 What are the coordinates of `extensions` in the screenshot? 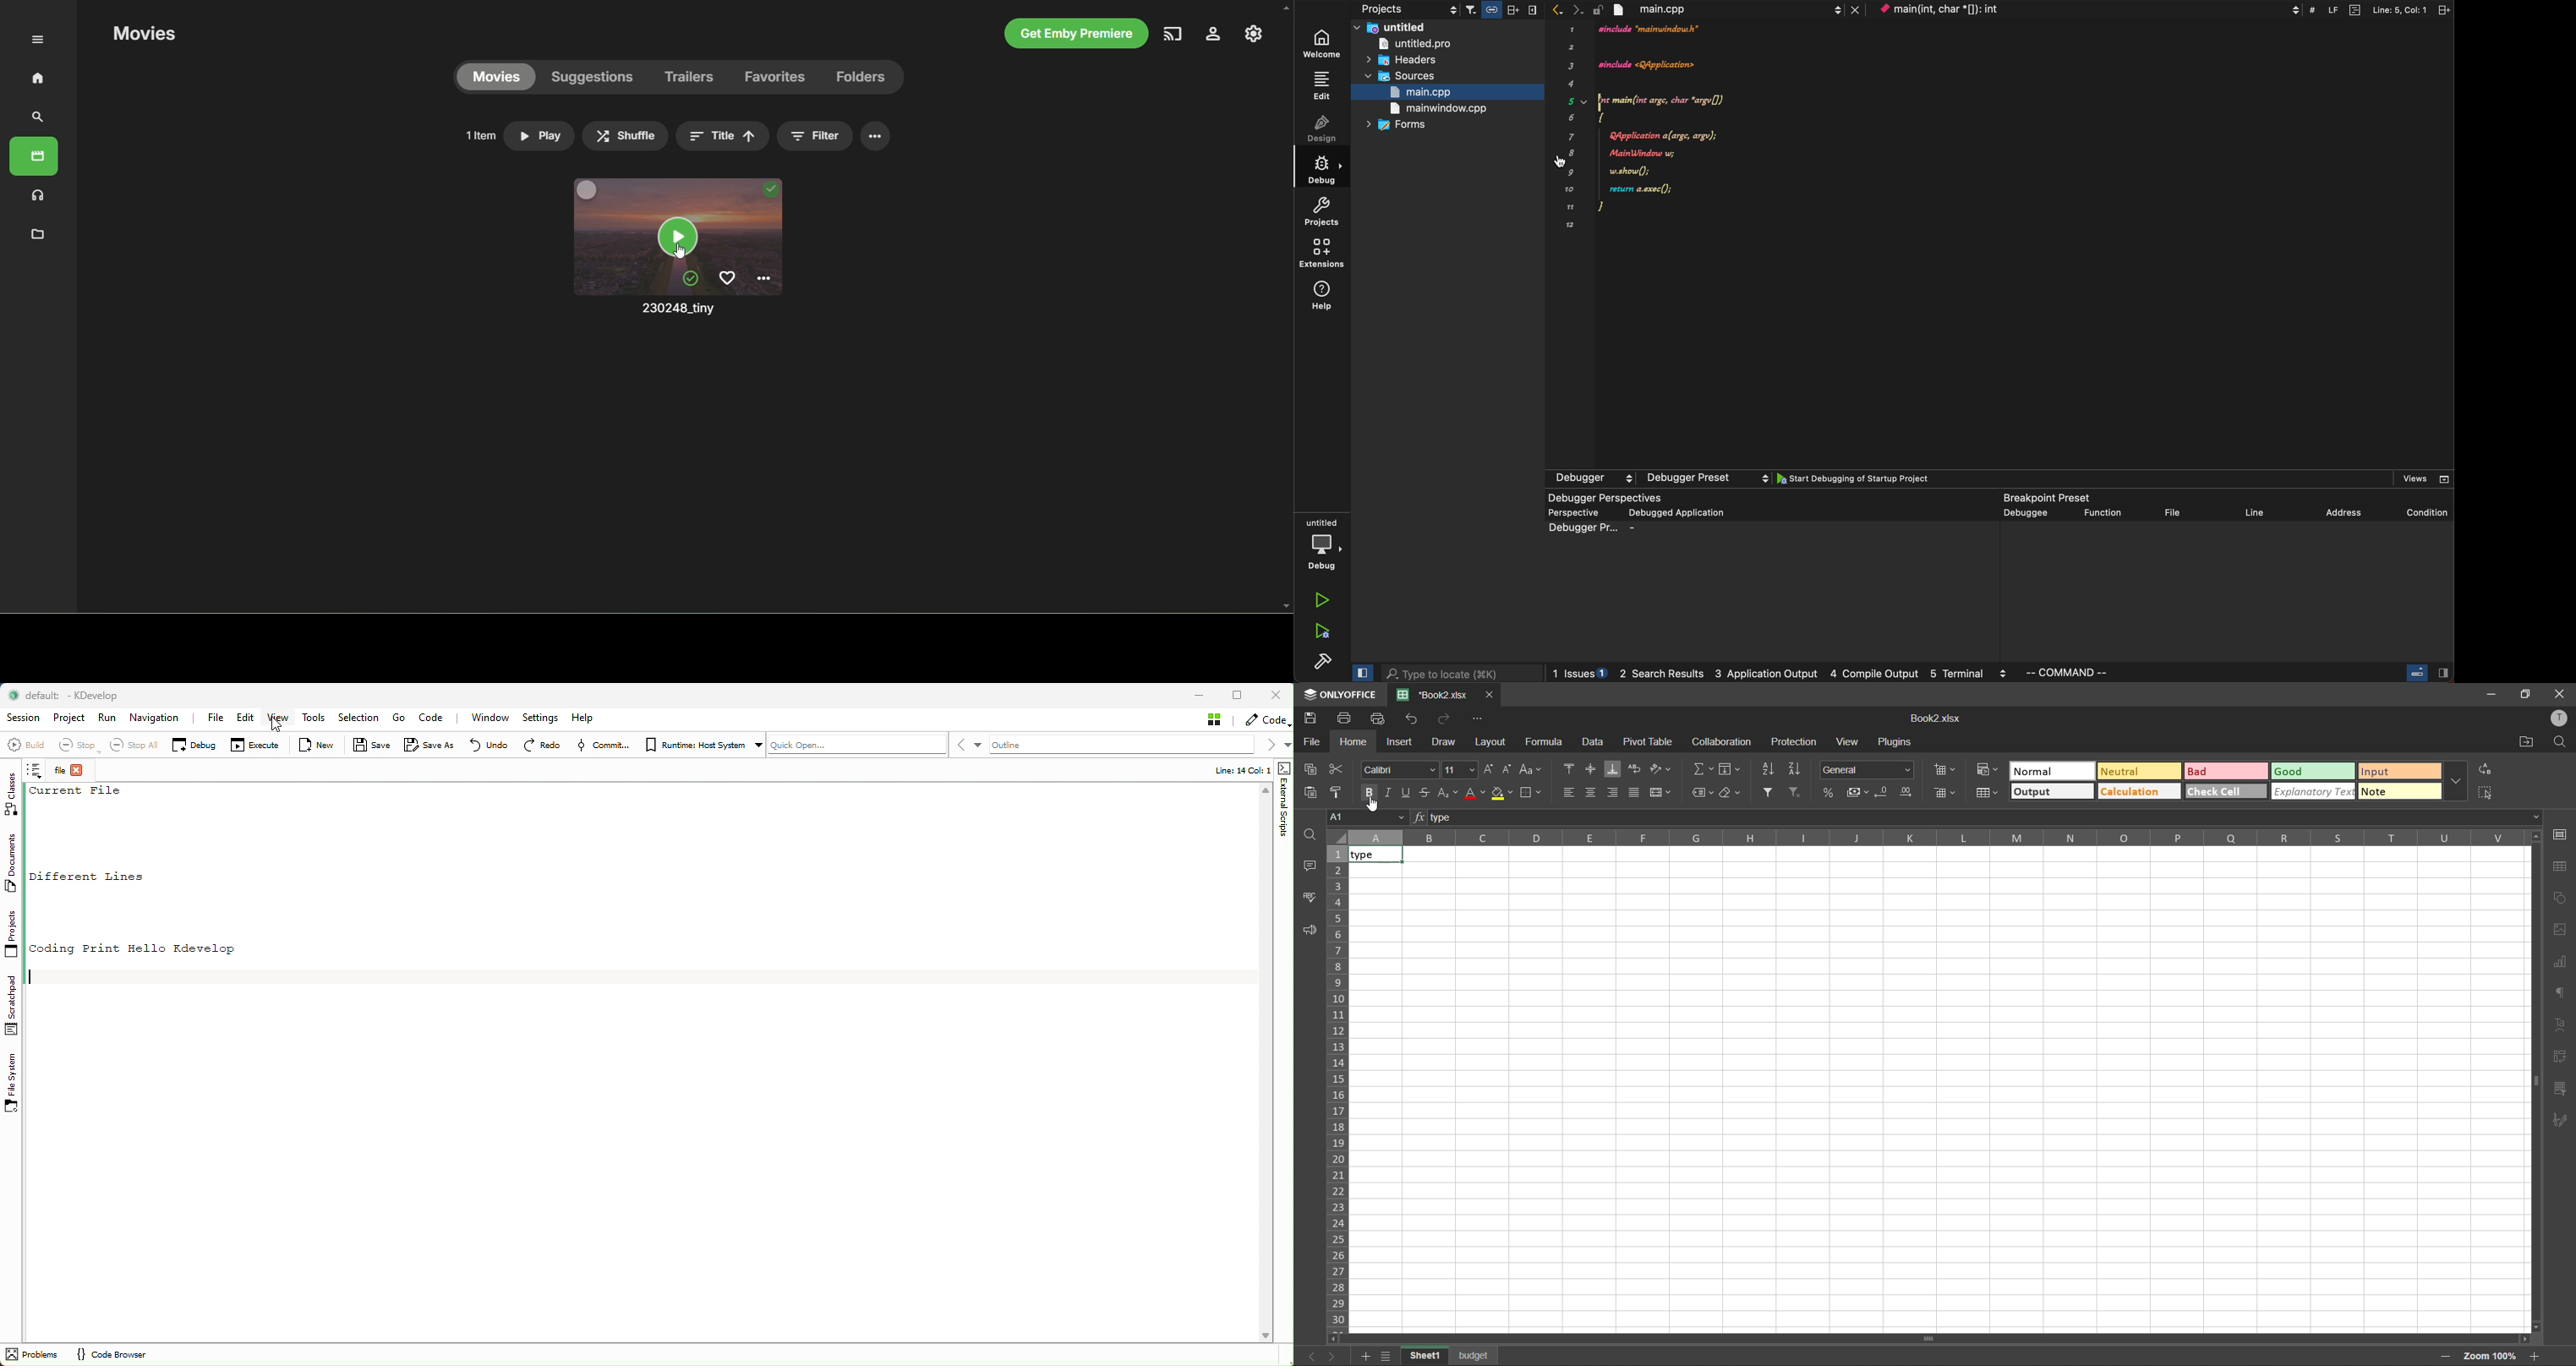 It's located at (1325, 255).